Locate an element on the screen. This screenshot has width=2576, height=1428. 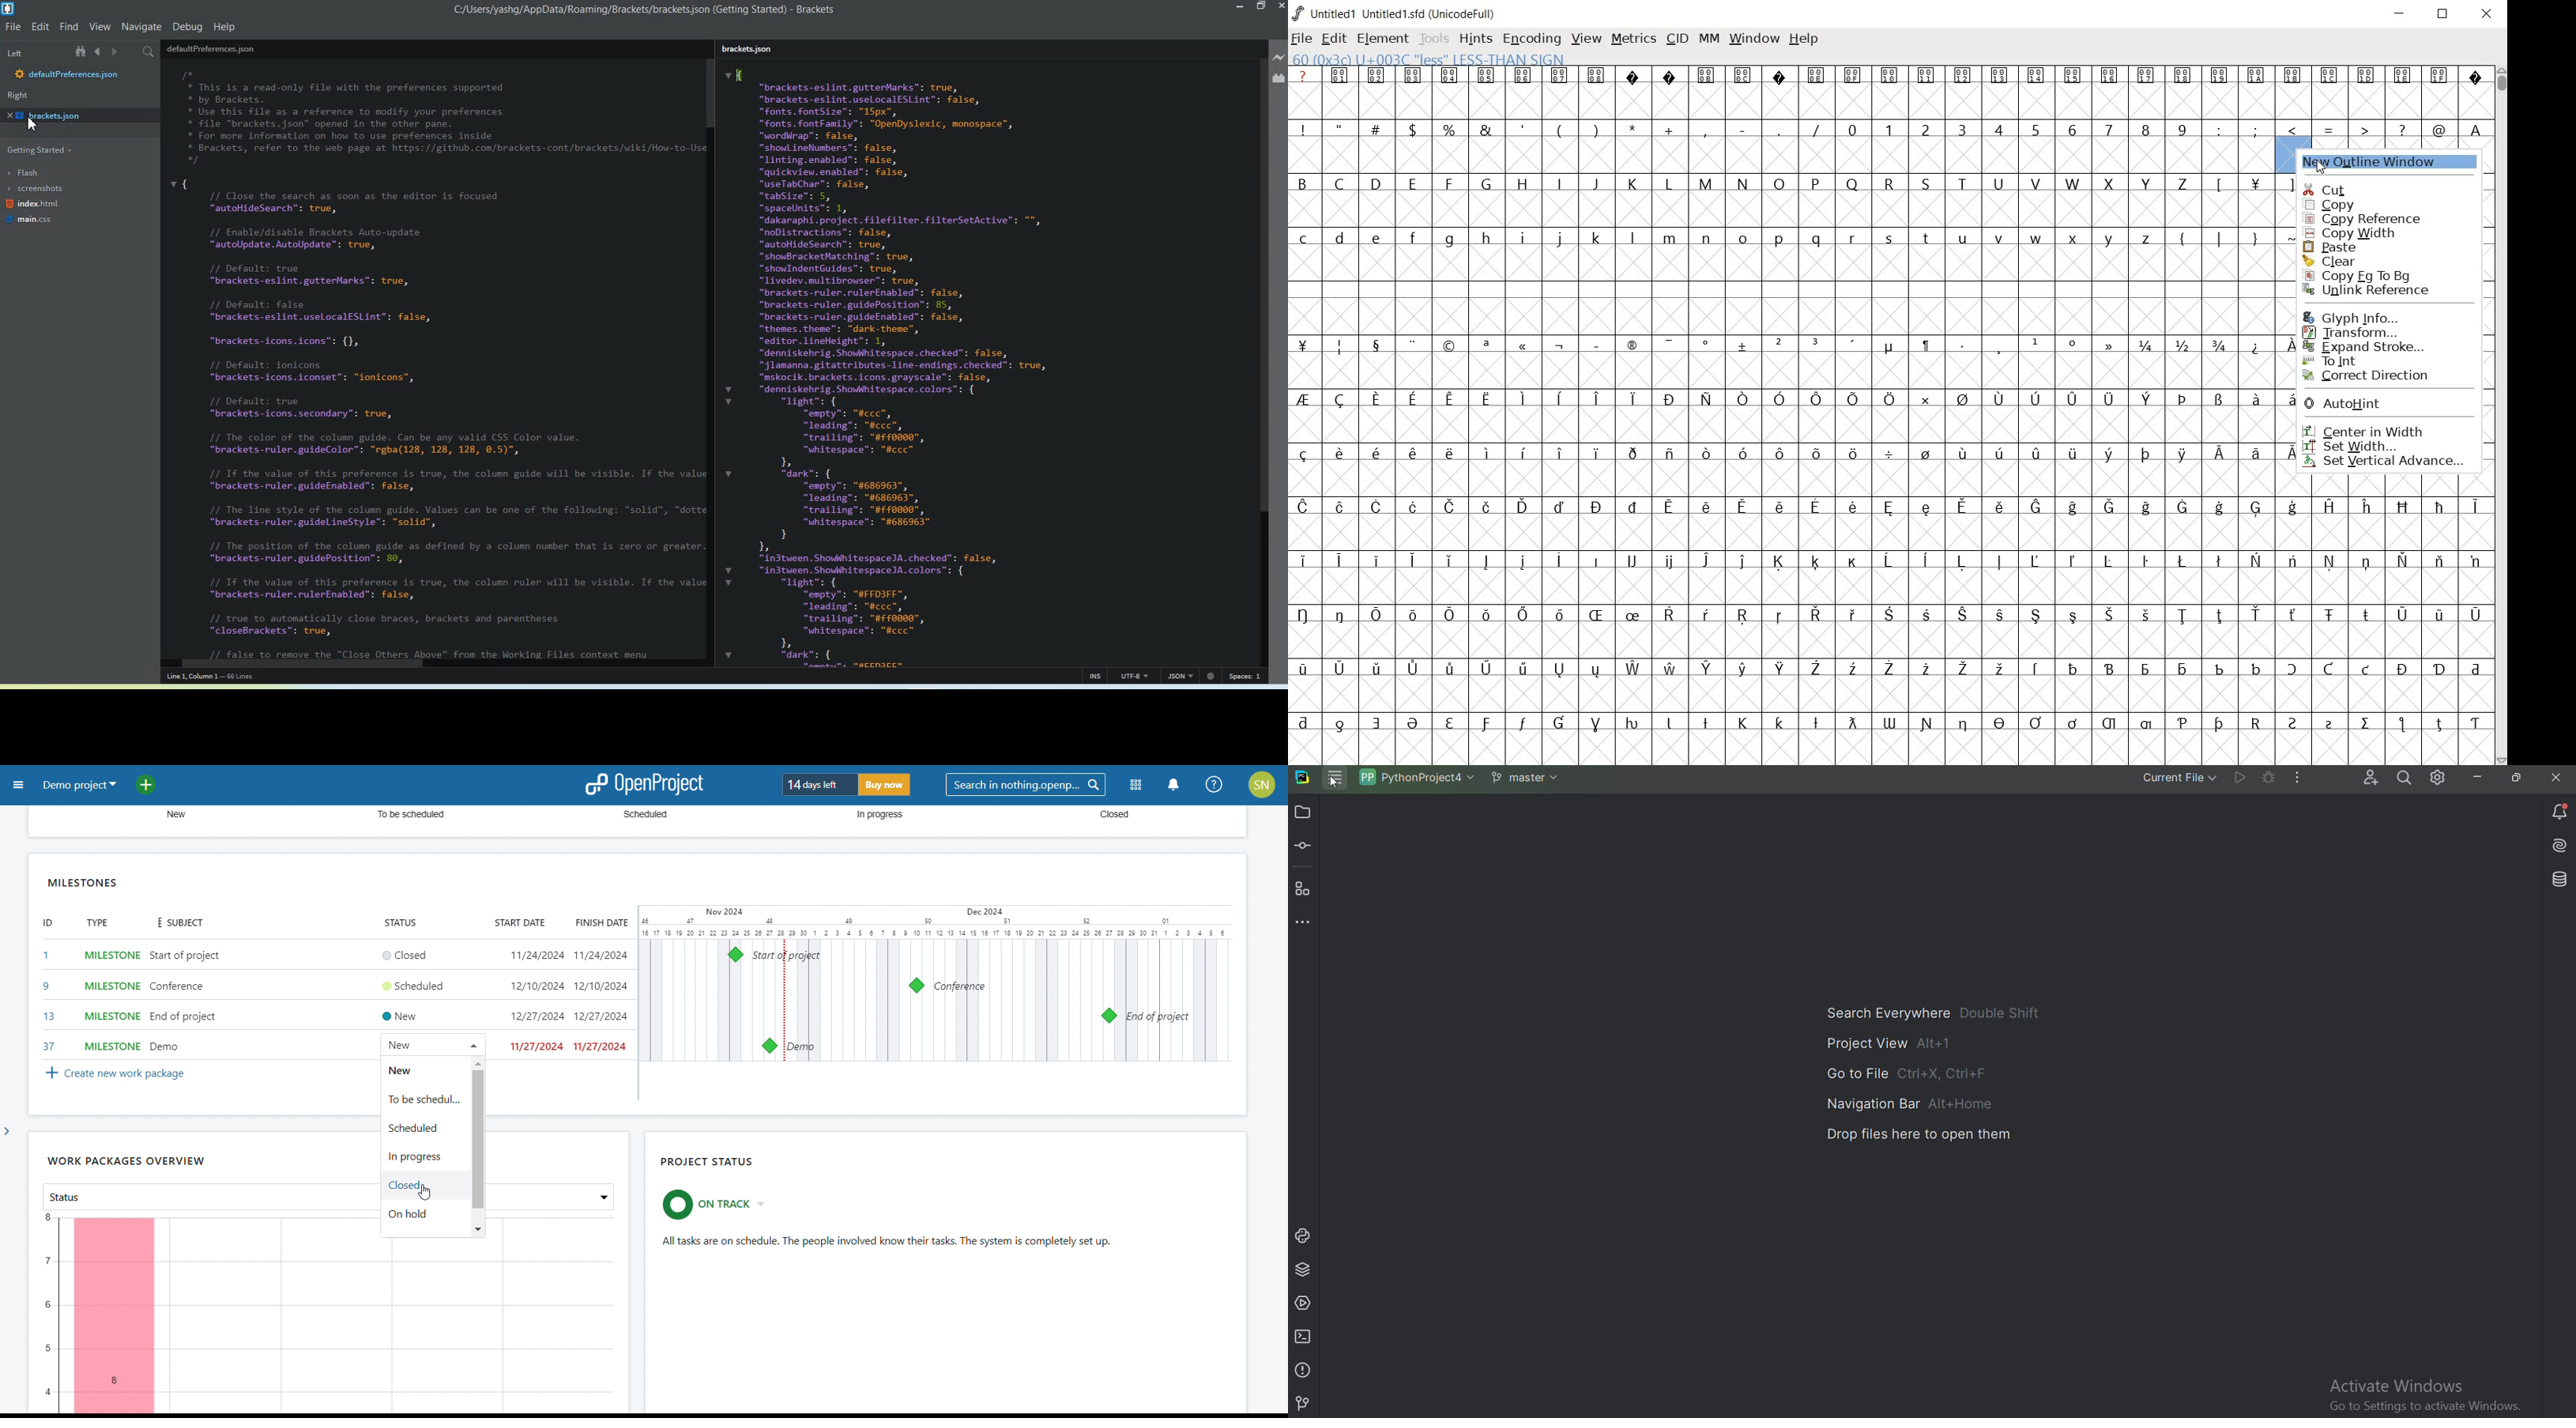
defaultpreferences.json is located at coordinates (68, 75).